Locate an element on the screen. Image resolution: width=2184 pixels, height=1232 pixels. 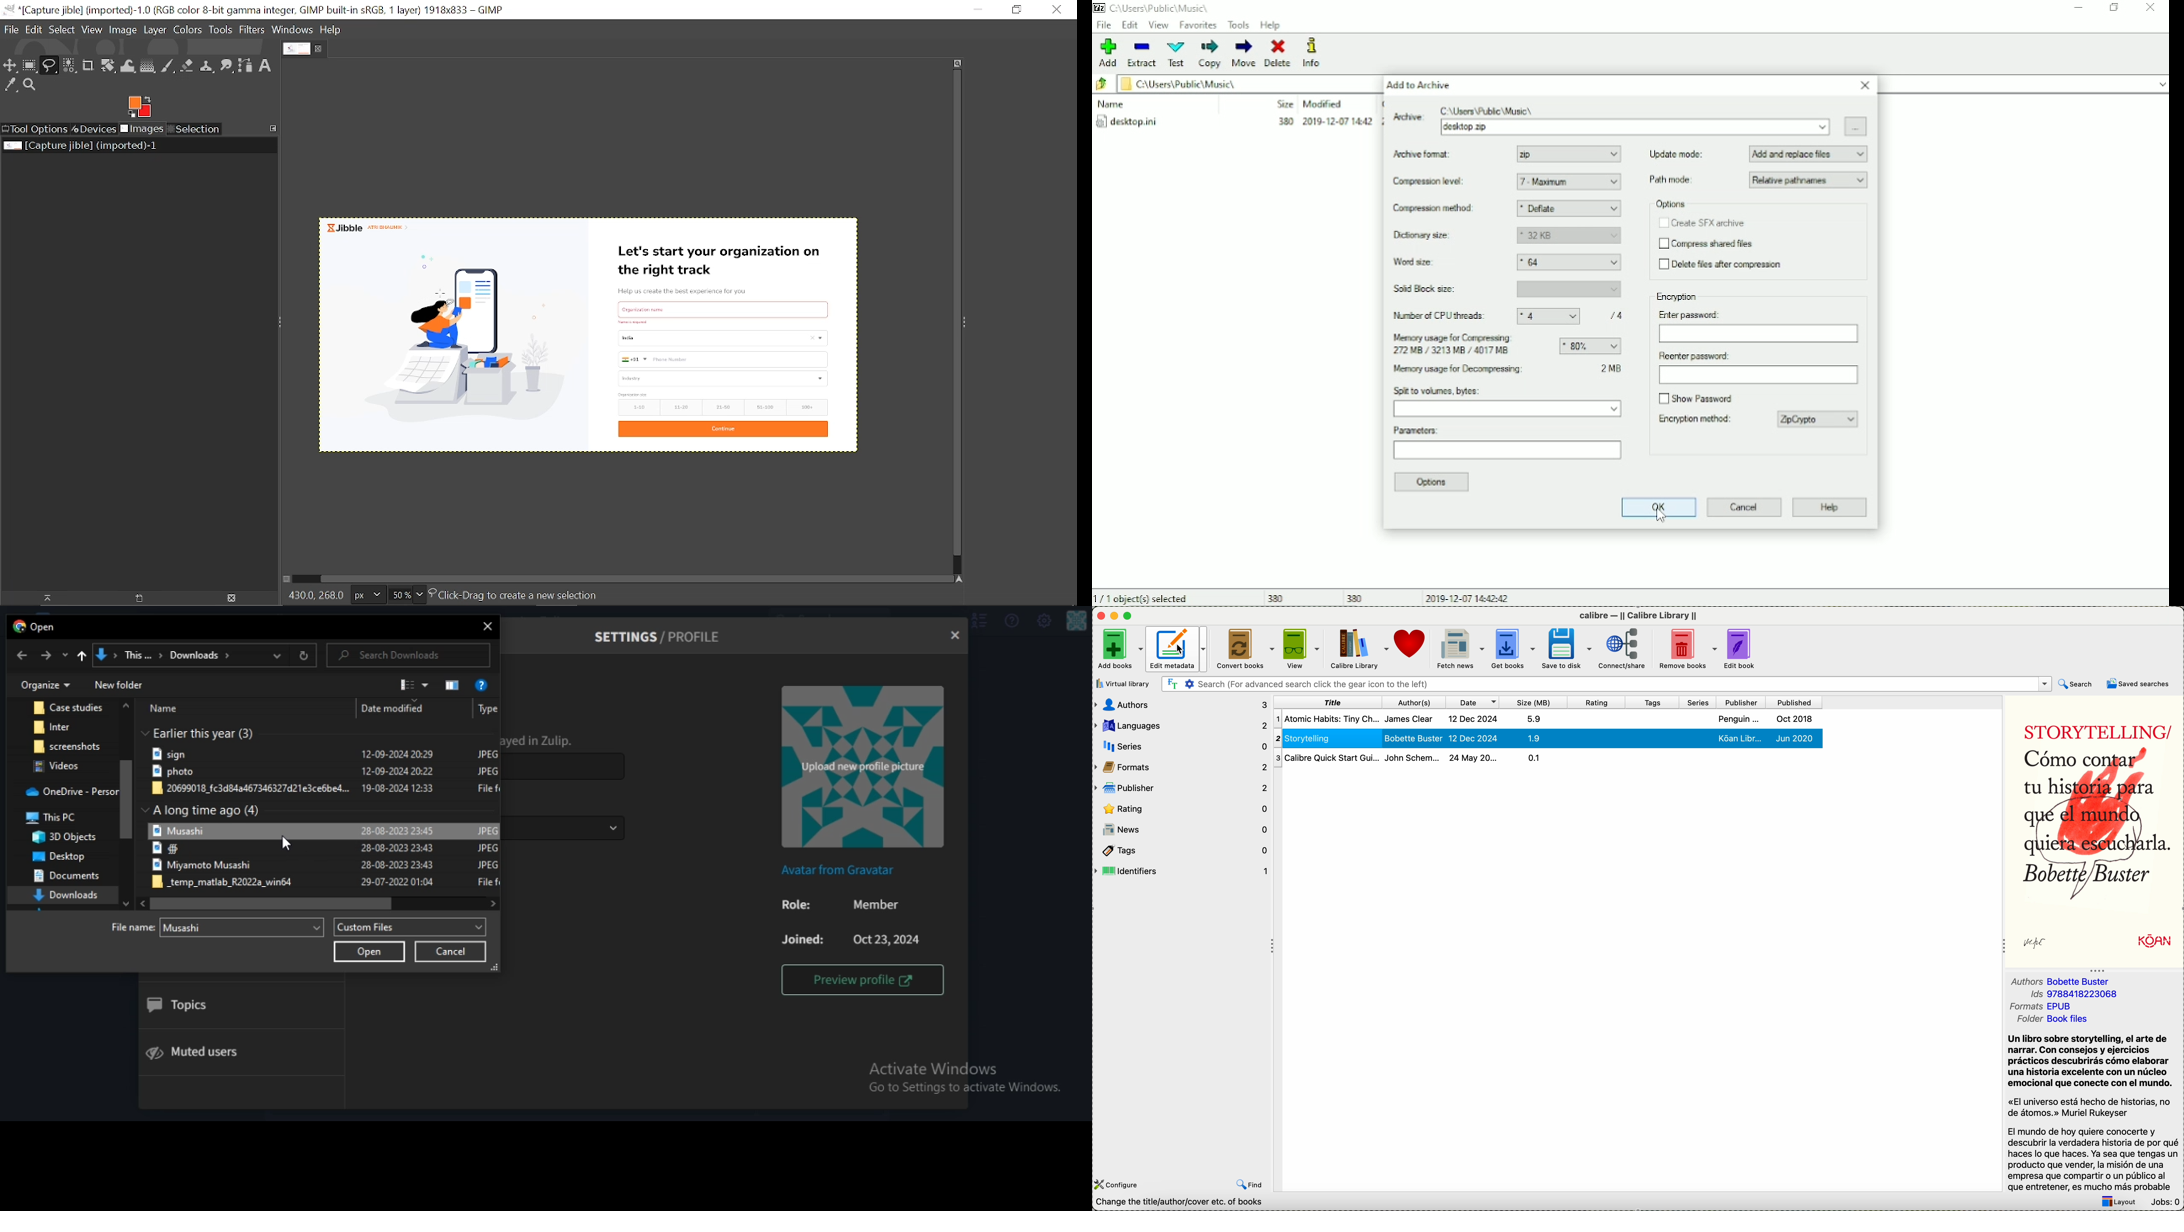
formats is located at coordinates (2062, 995).